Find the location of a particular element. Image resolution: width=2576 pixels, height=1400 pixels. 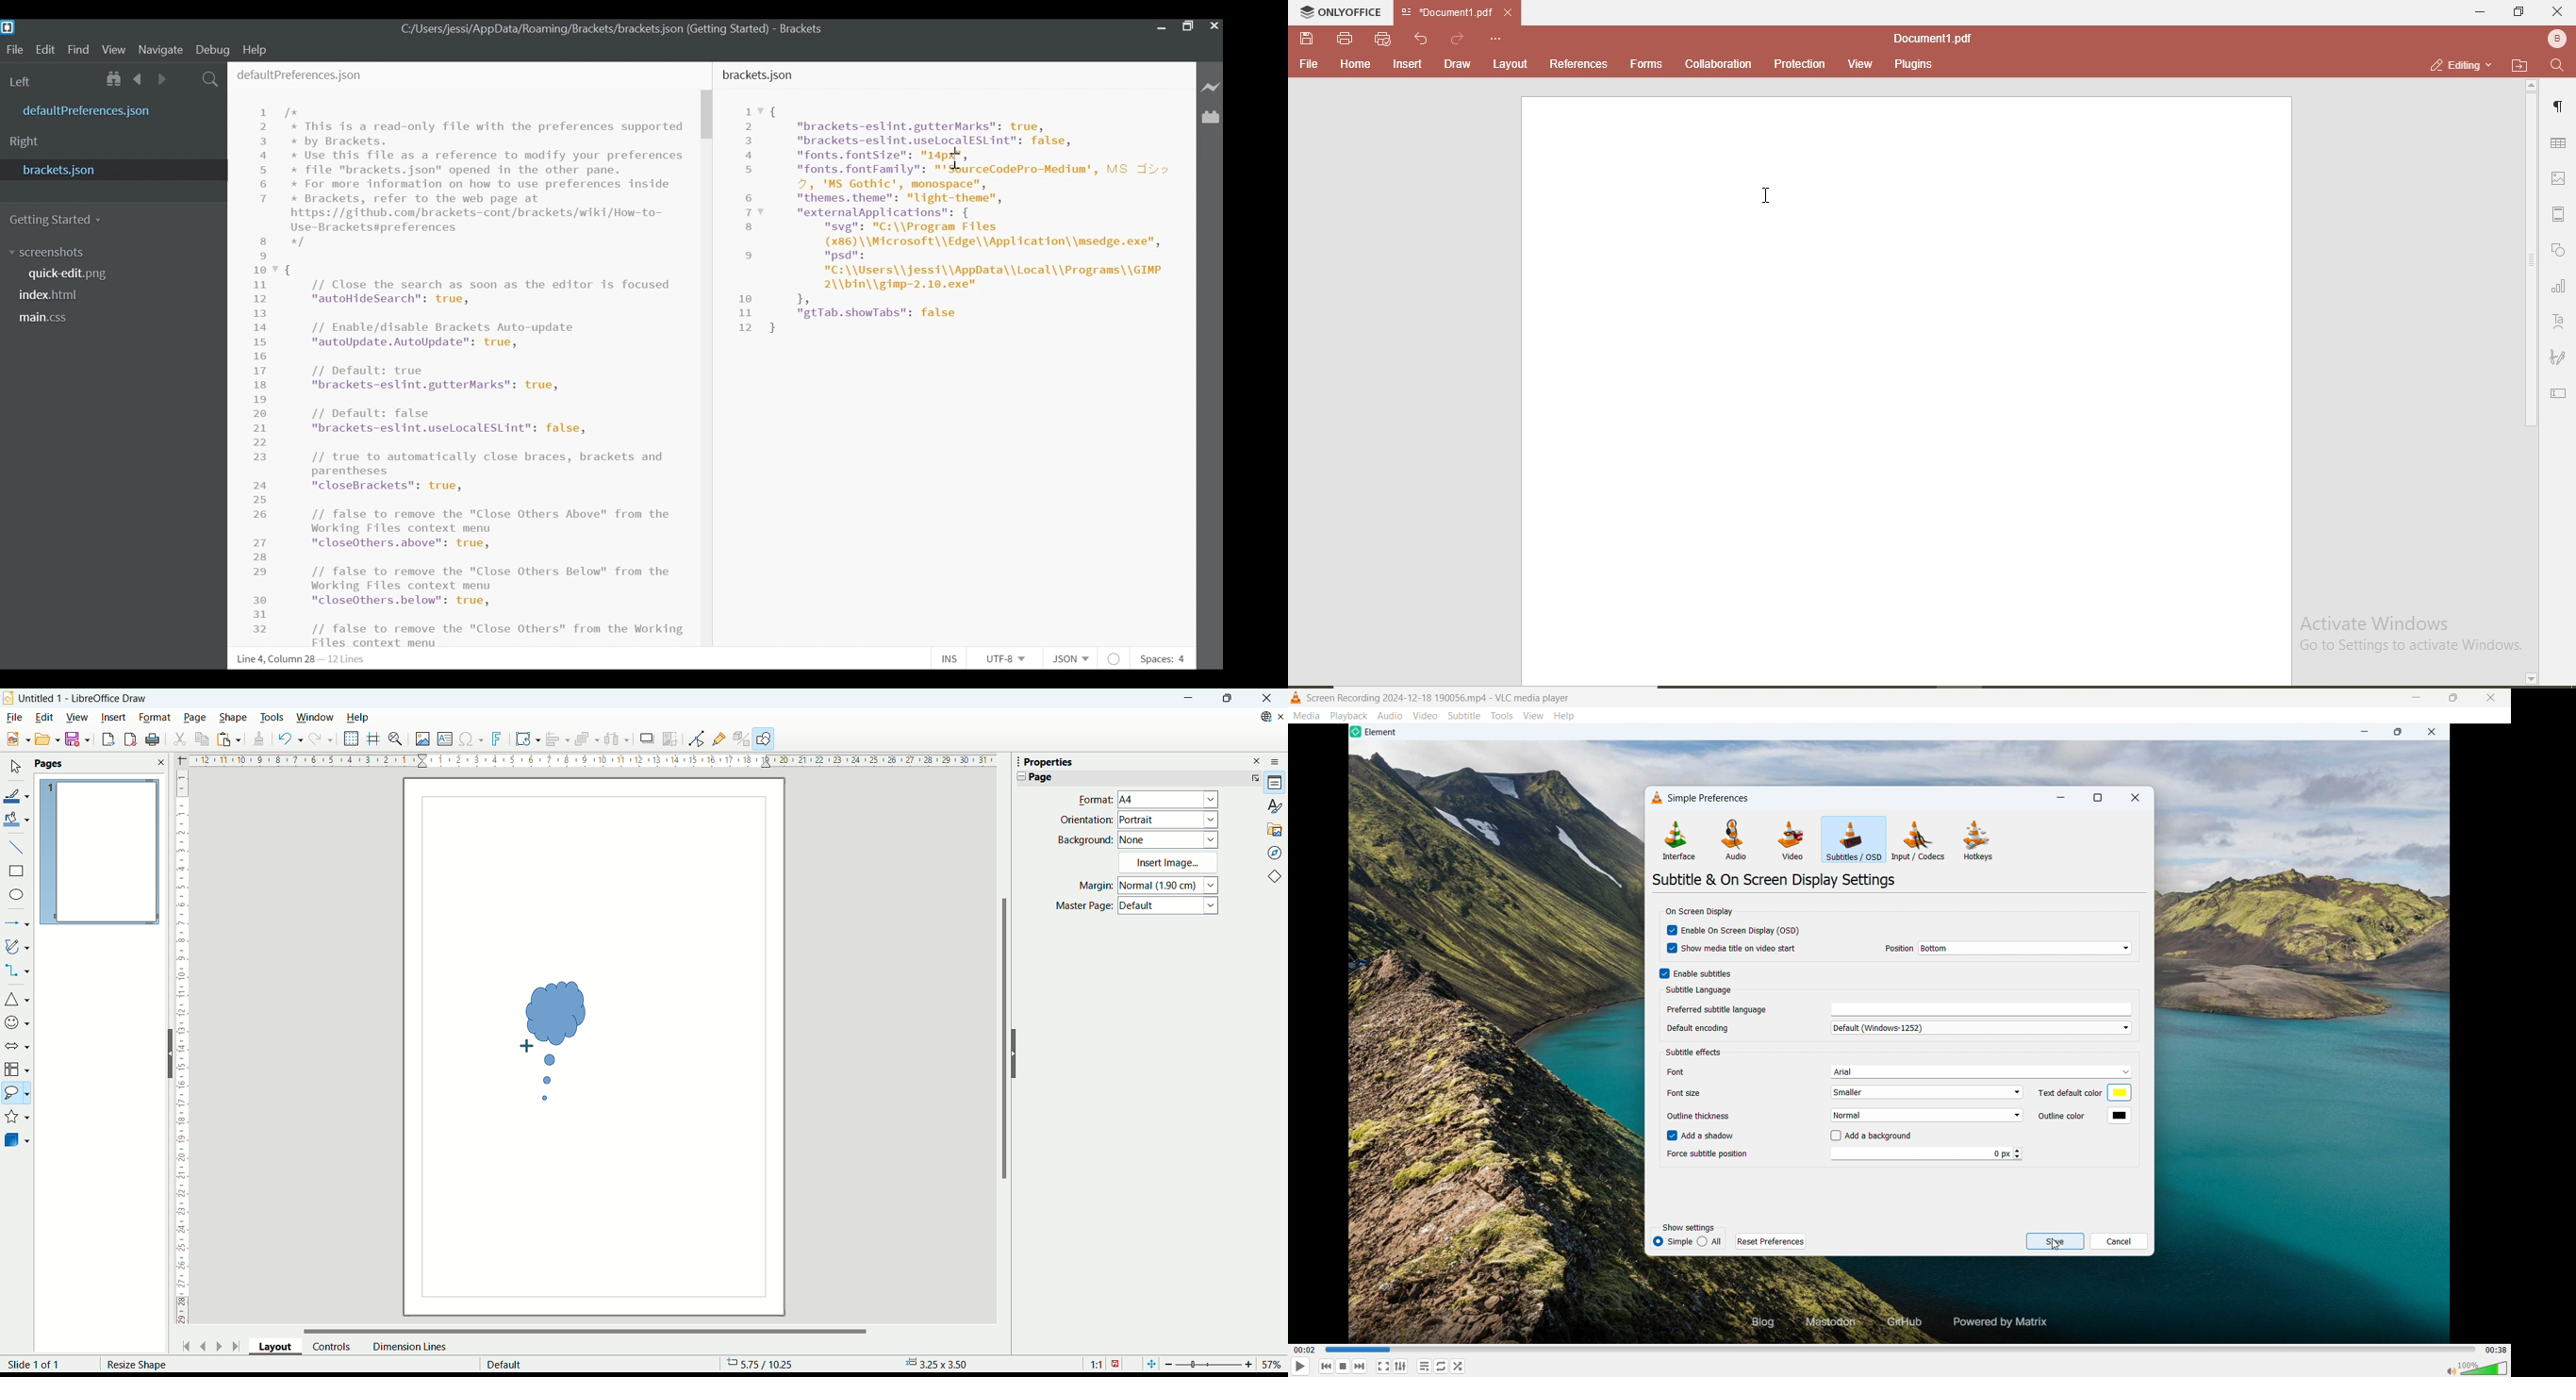

No lintel Available for JSON is located at coordinates (1118, 659).